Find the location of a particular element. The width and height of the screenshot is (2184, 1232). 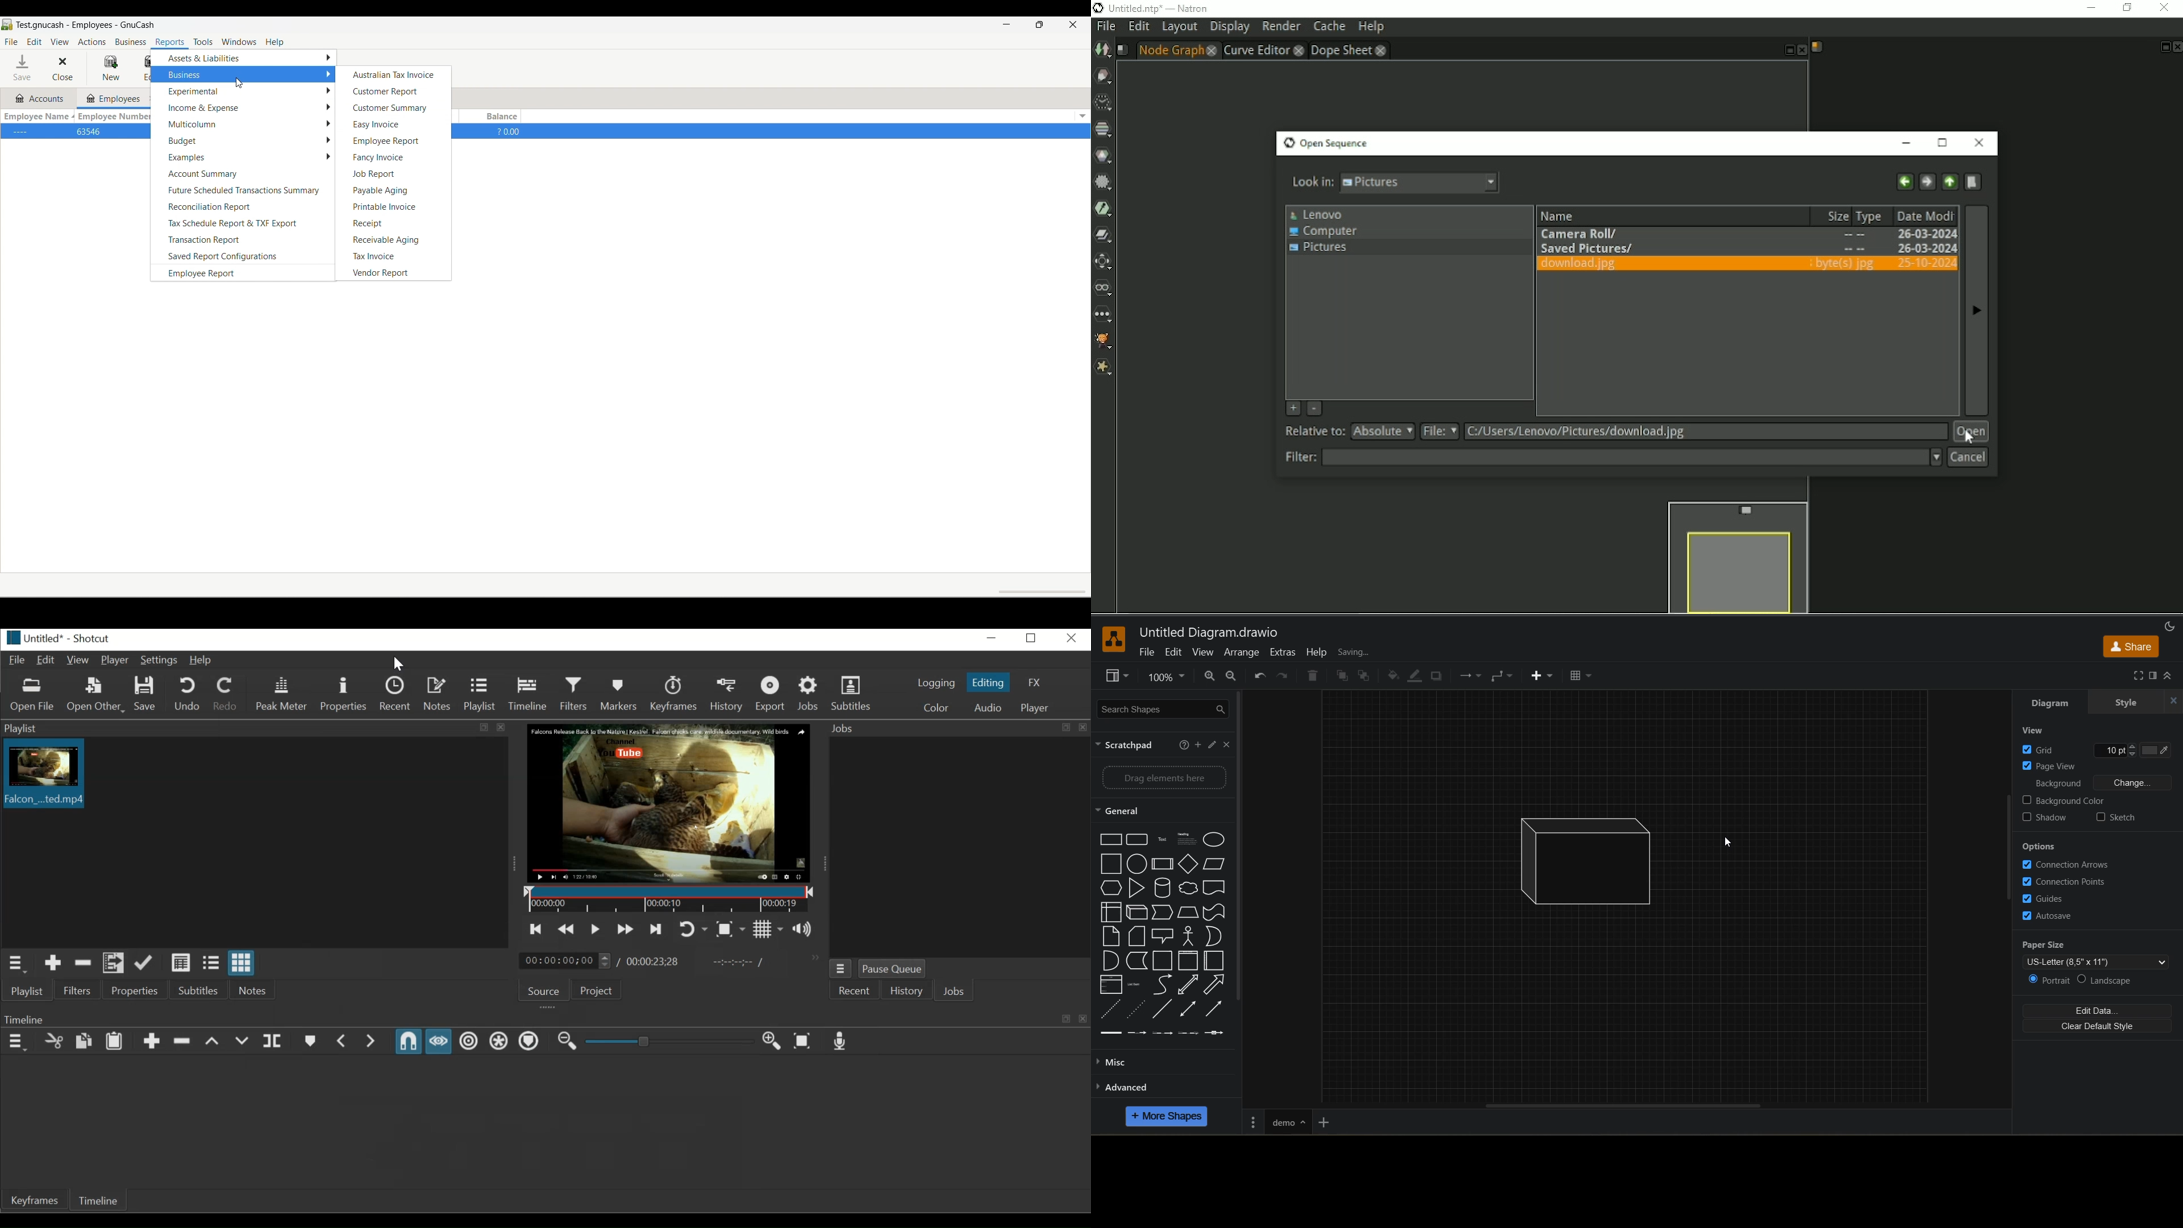

Ripple Delete is located at coordinates (182, 1041).